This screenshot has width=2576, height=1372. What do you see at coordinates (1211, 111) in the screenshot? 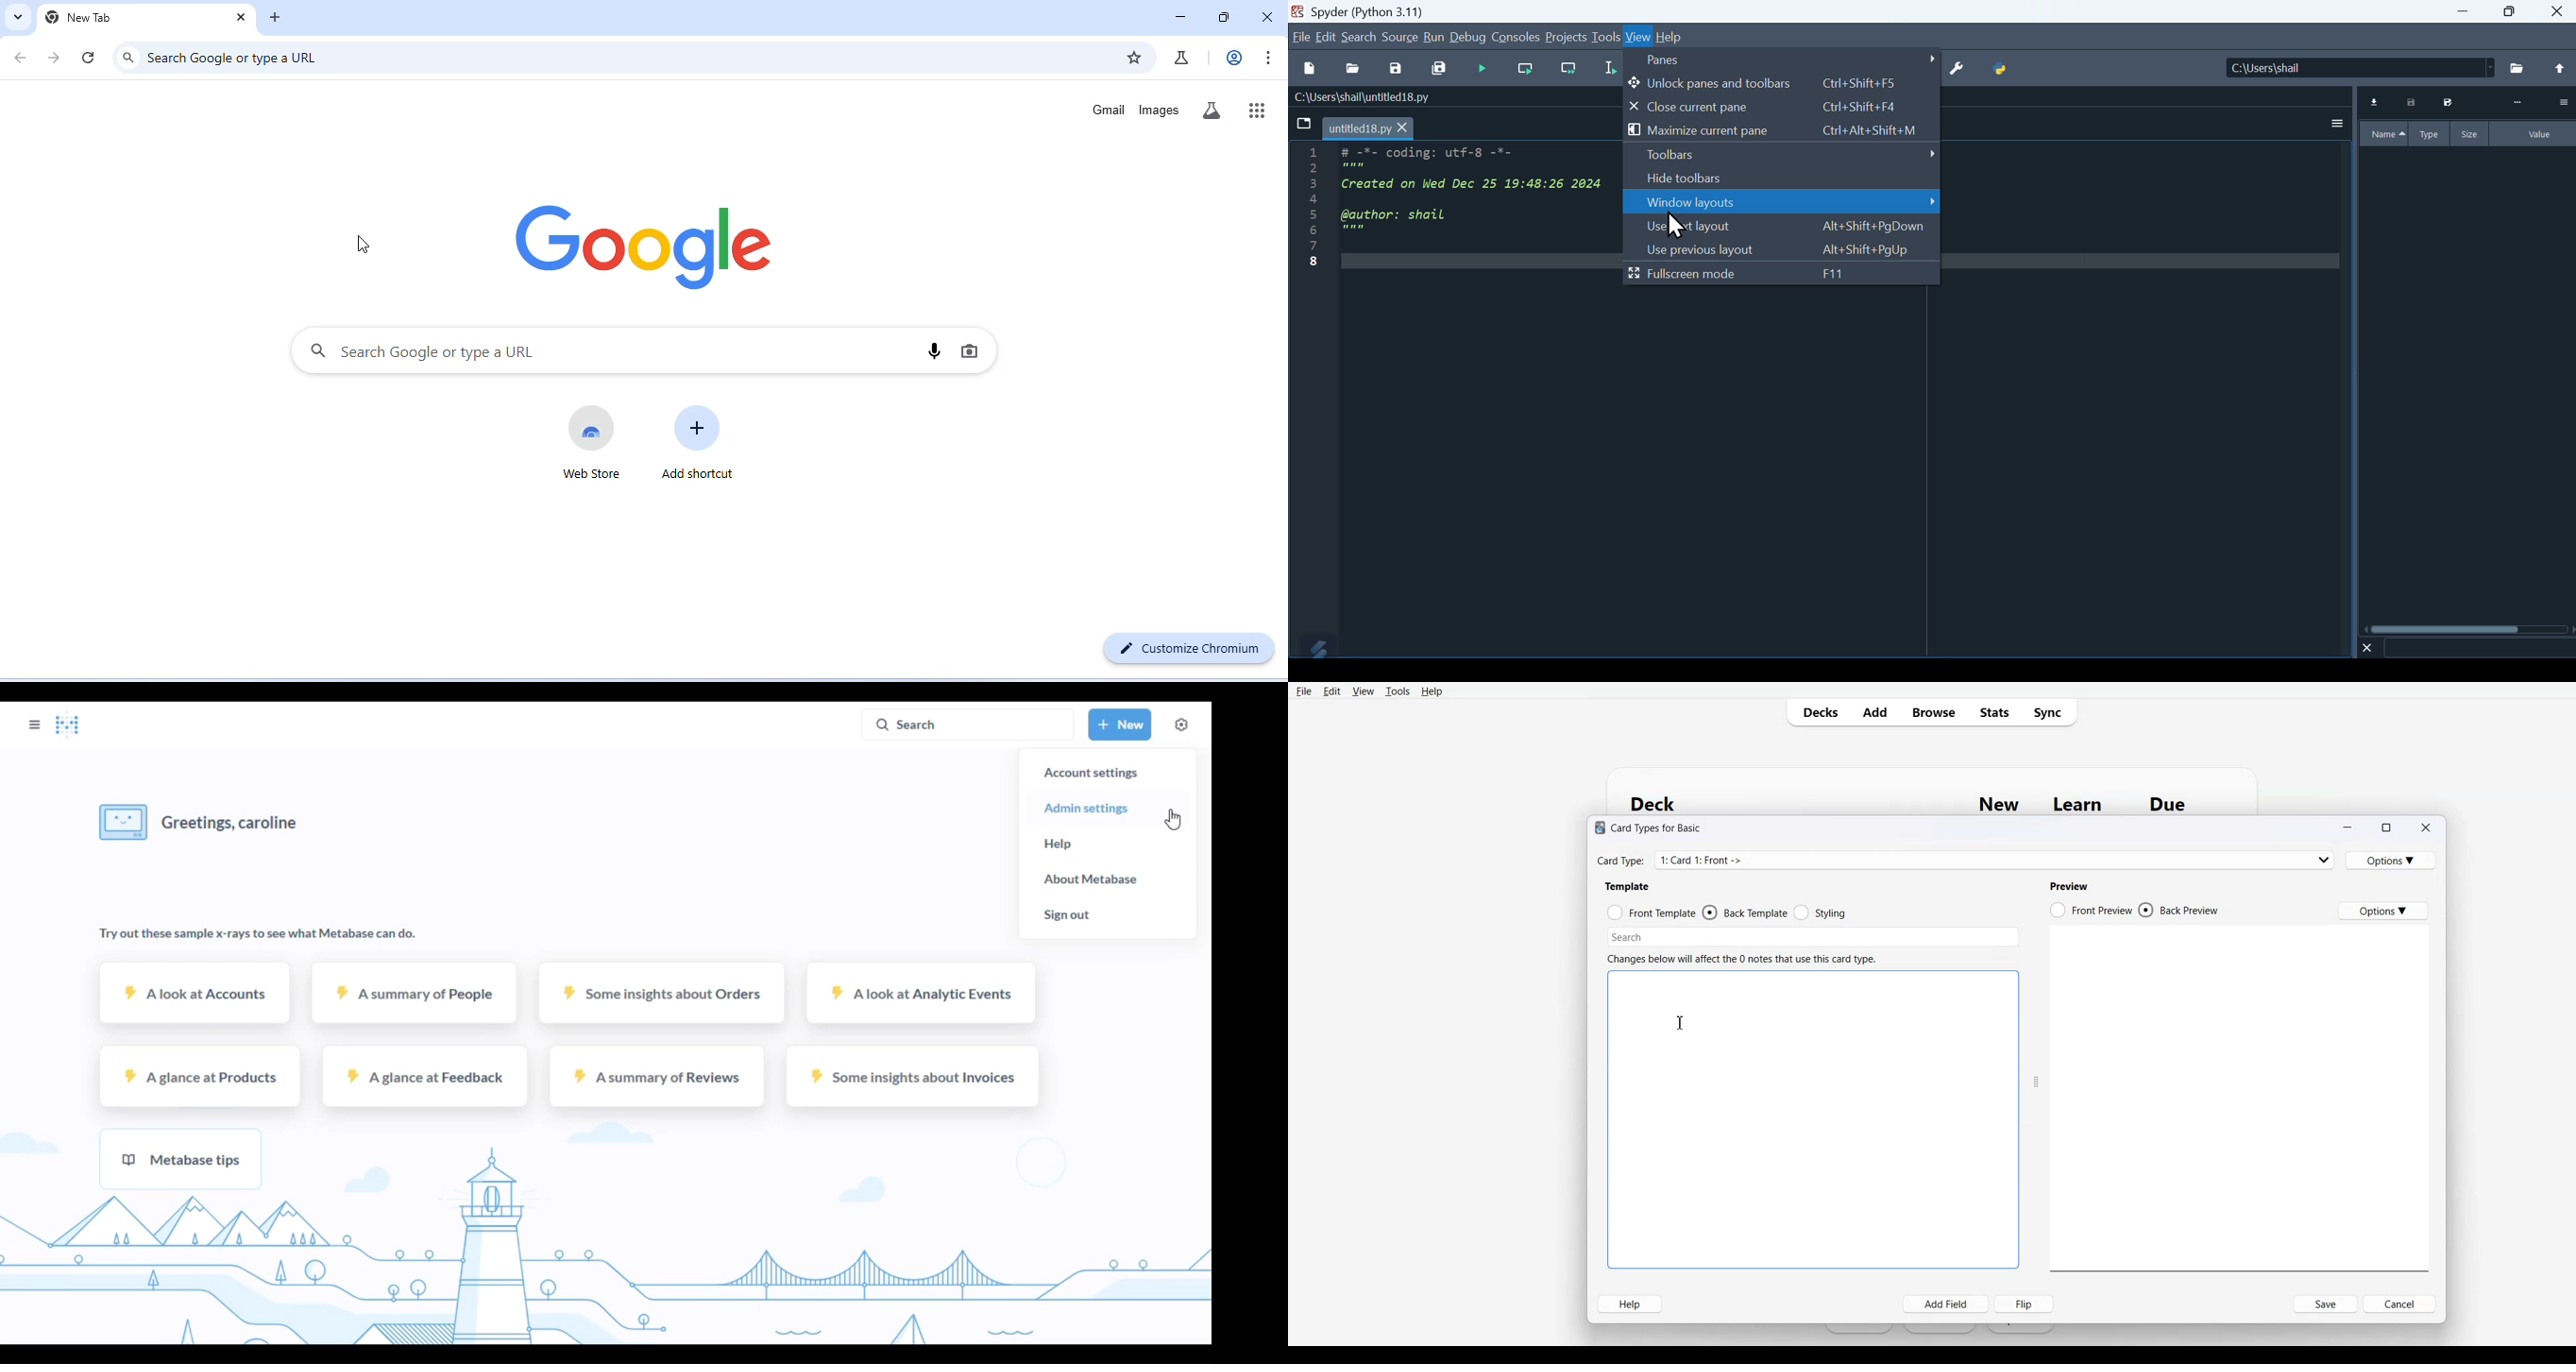
I see `search labs` at bounding box center [1211, 111].